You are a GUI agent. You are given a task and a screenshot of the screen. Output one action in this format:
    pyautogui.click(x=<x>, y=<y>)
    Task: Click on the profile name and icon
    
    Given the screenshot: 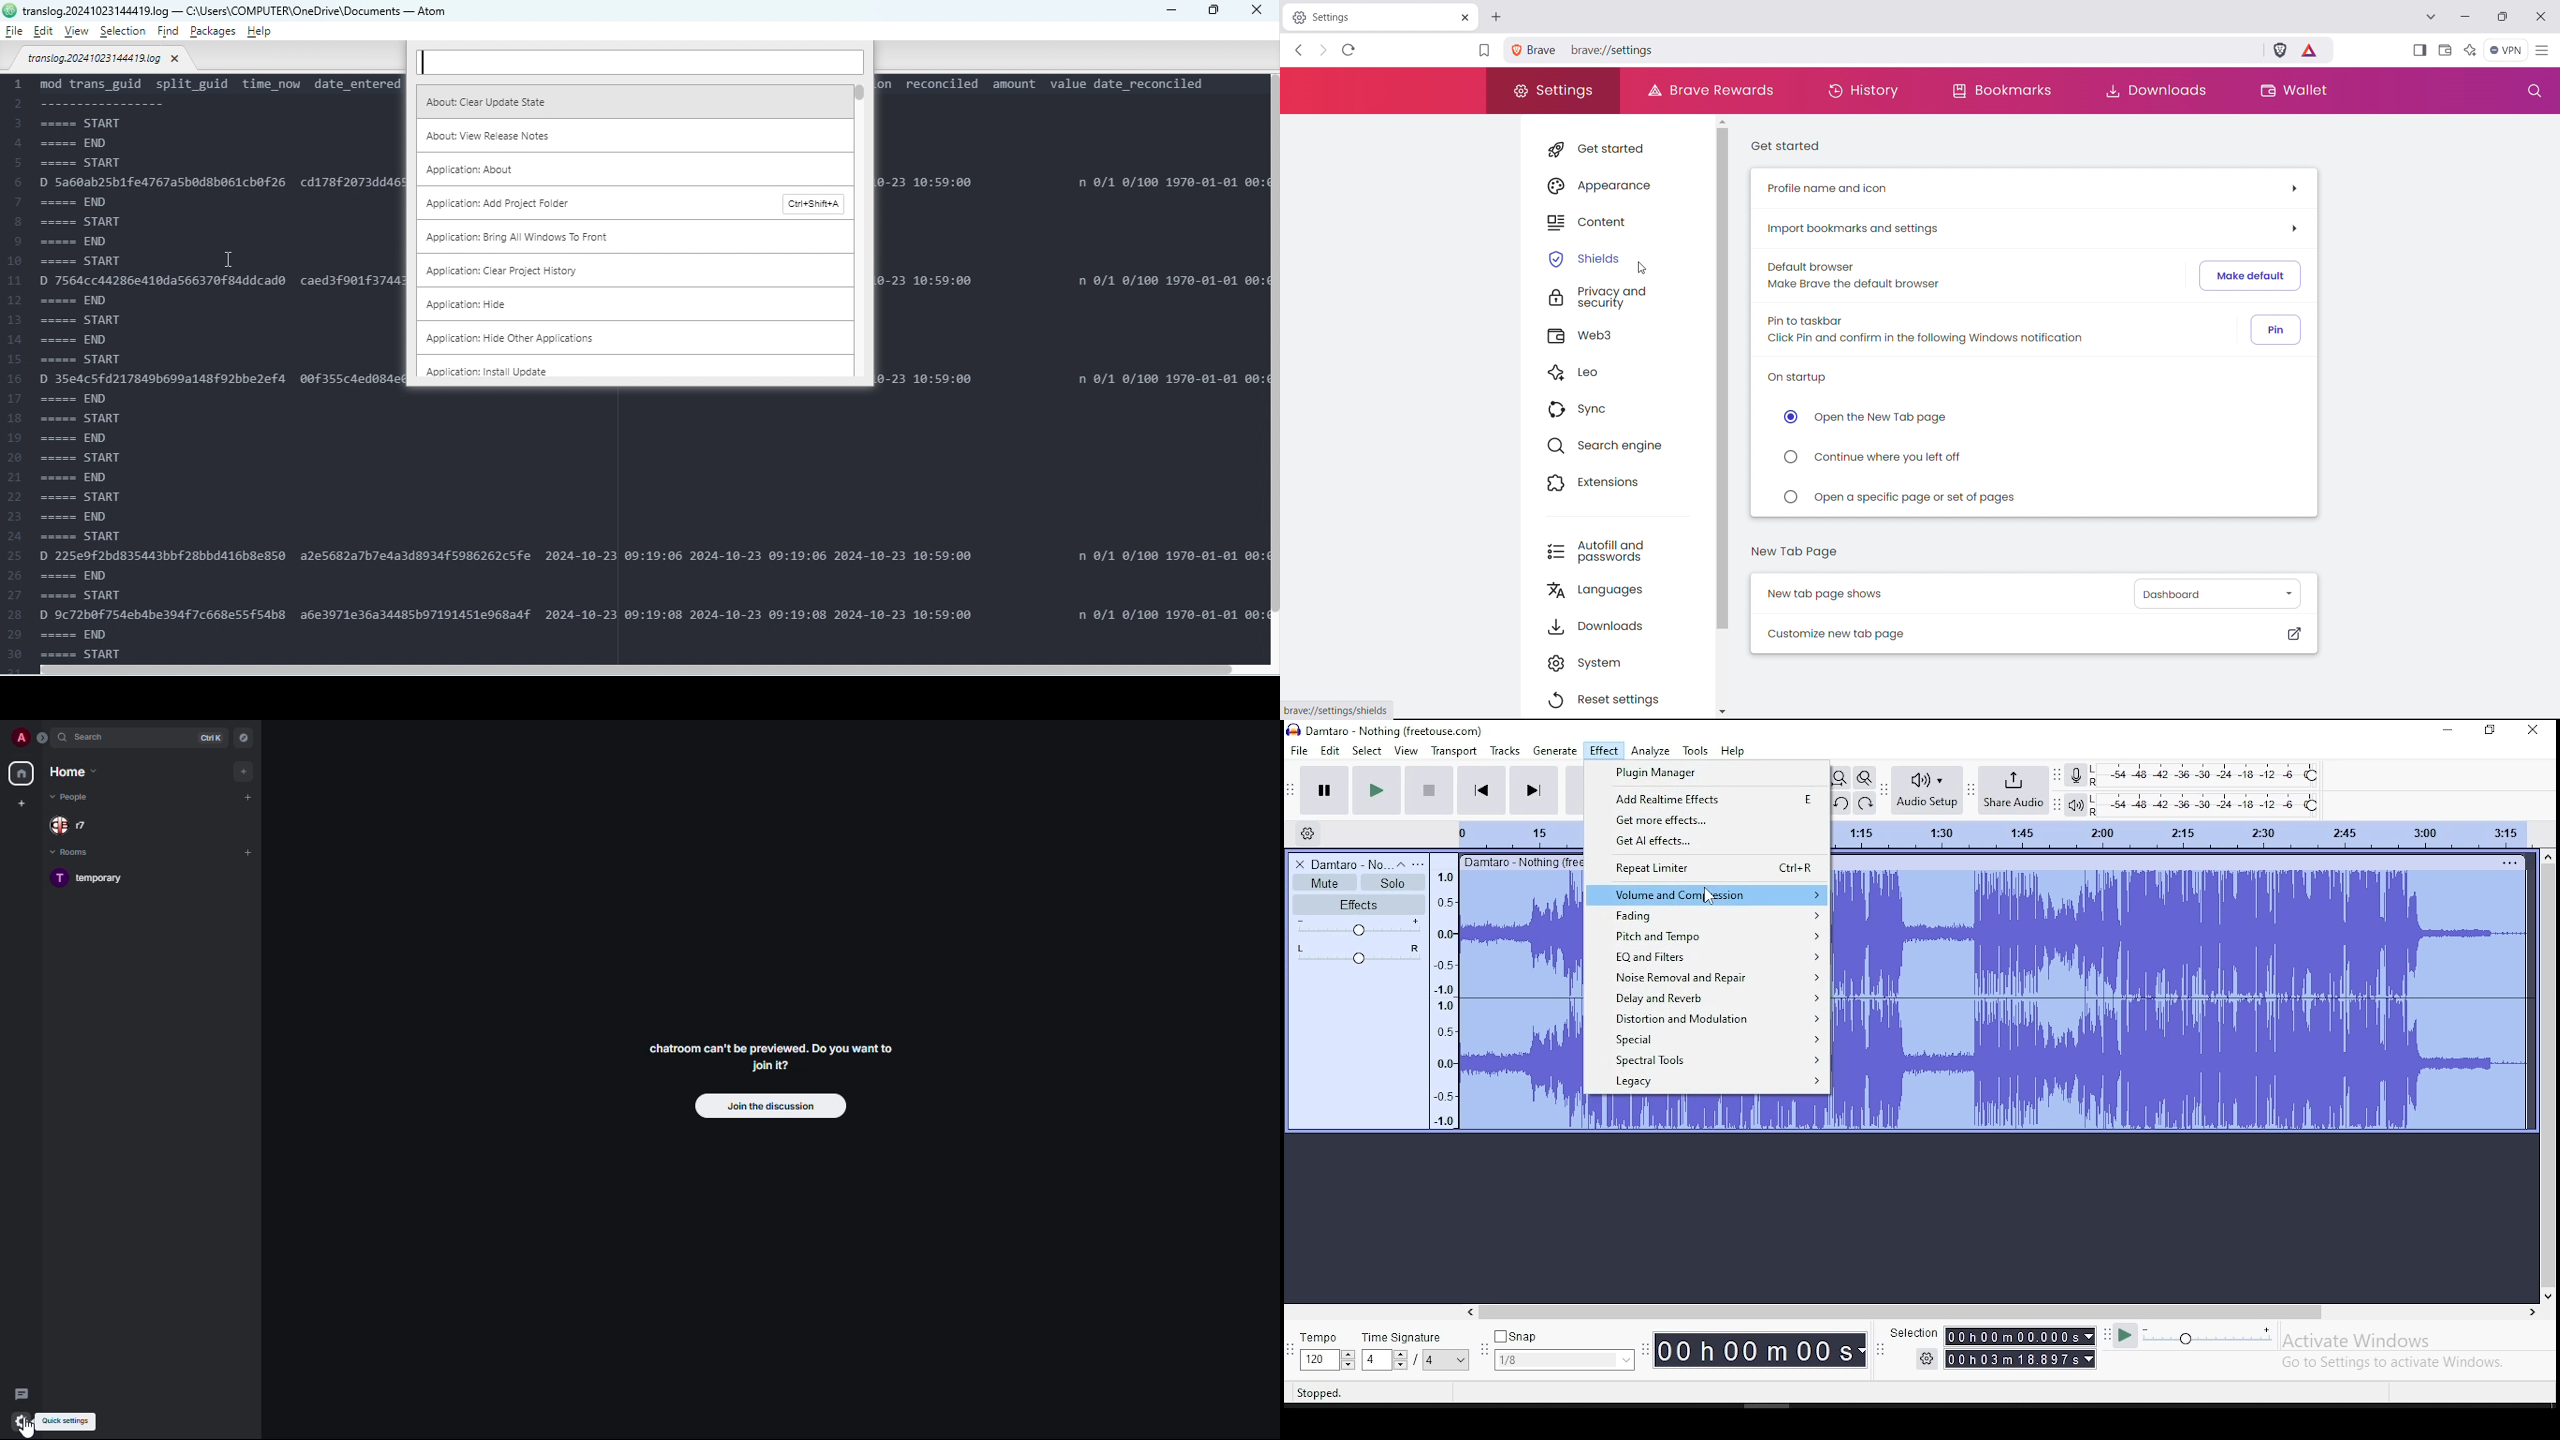 What is the action you would take?
    pyautogui.click(x=2032, y=188)
    